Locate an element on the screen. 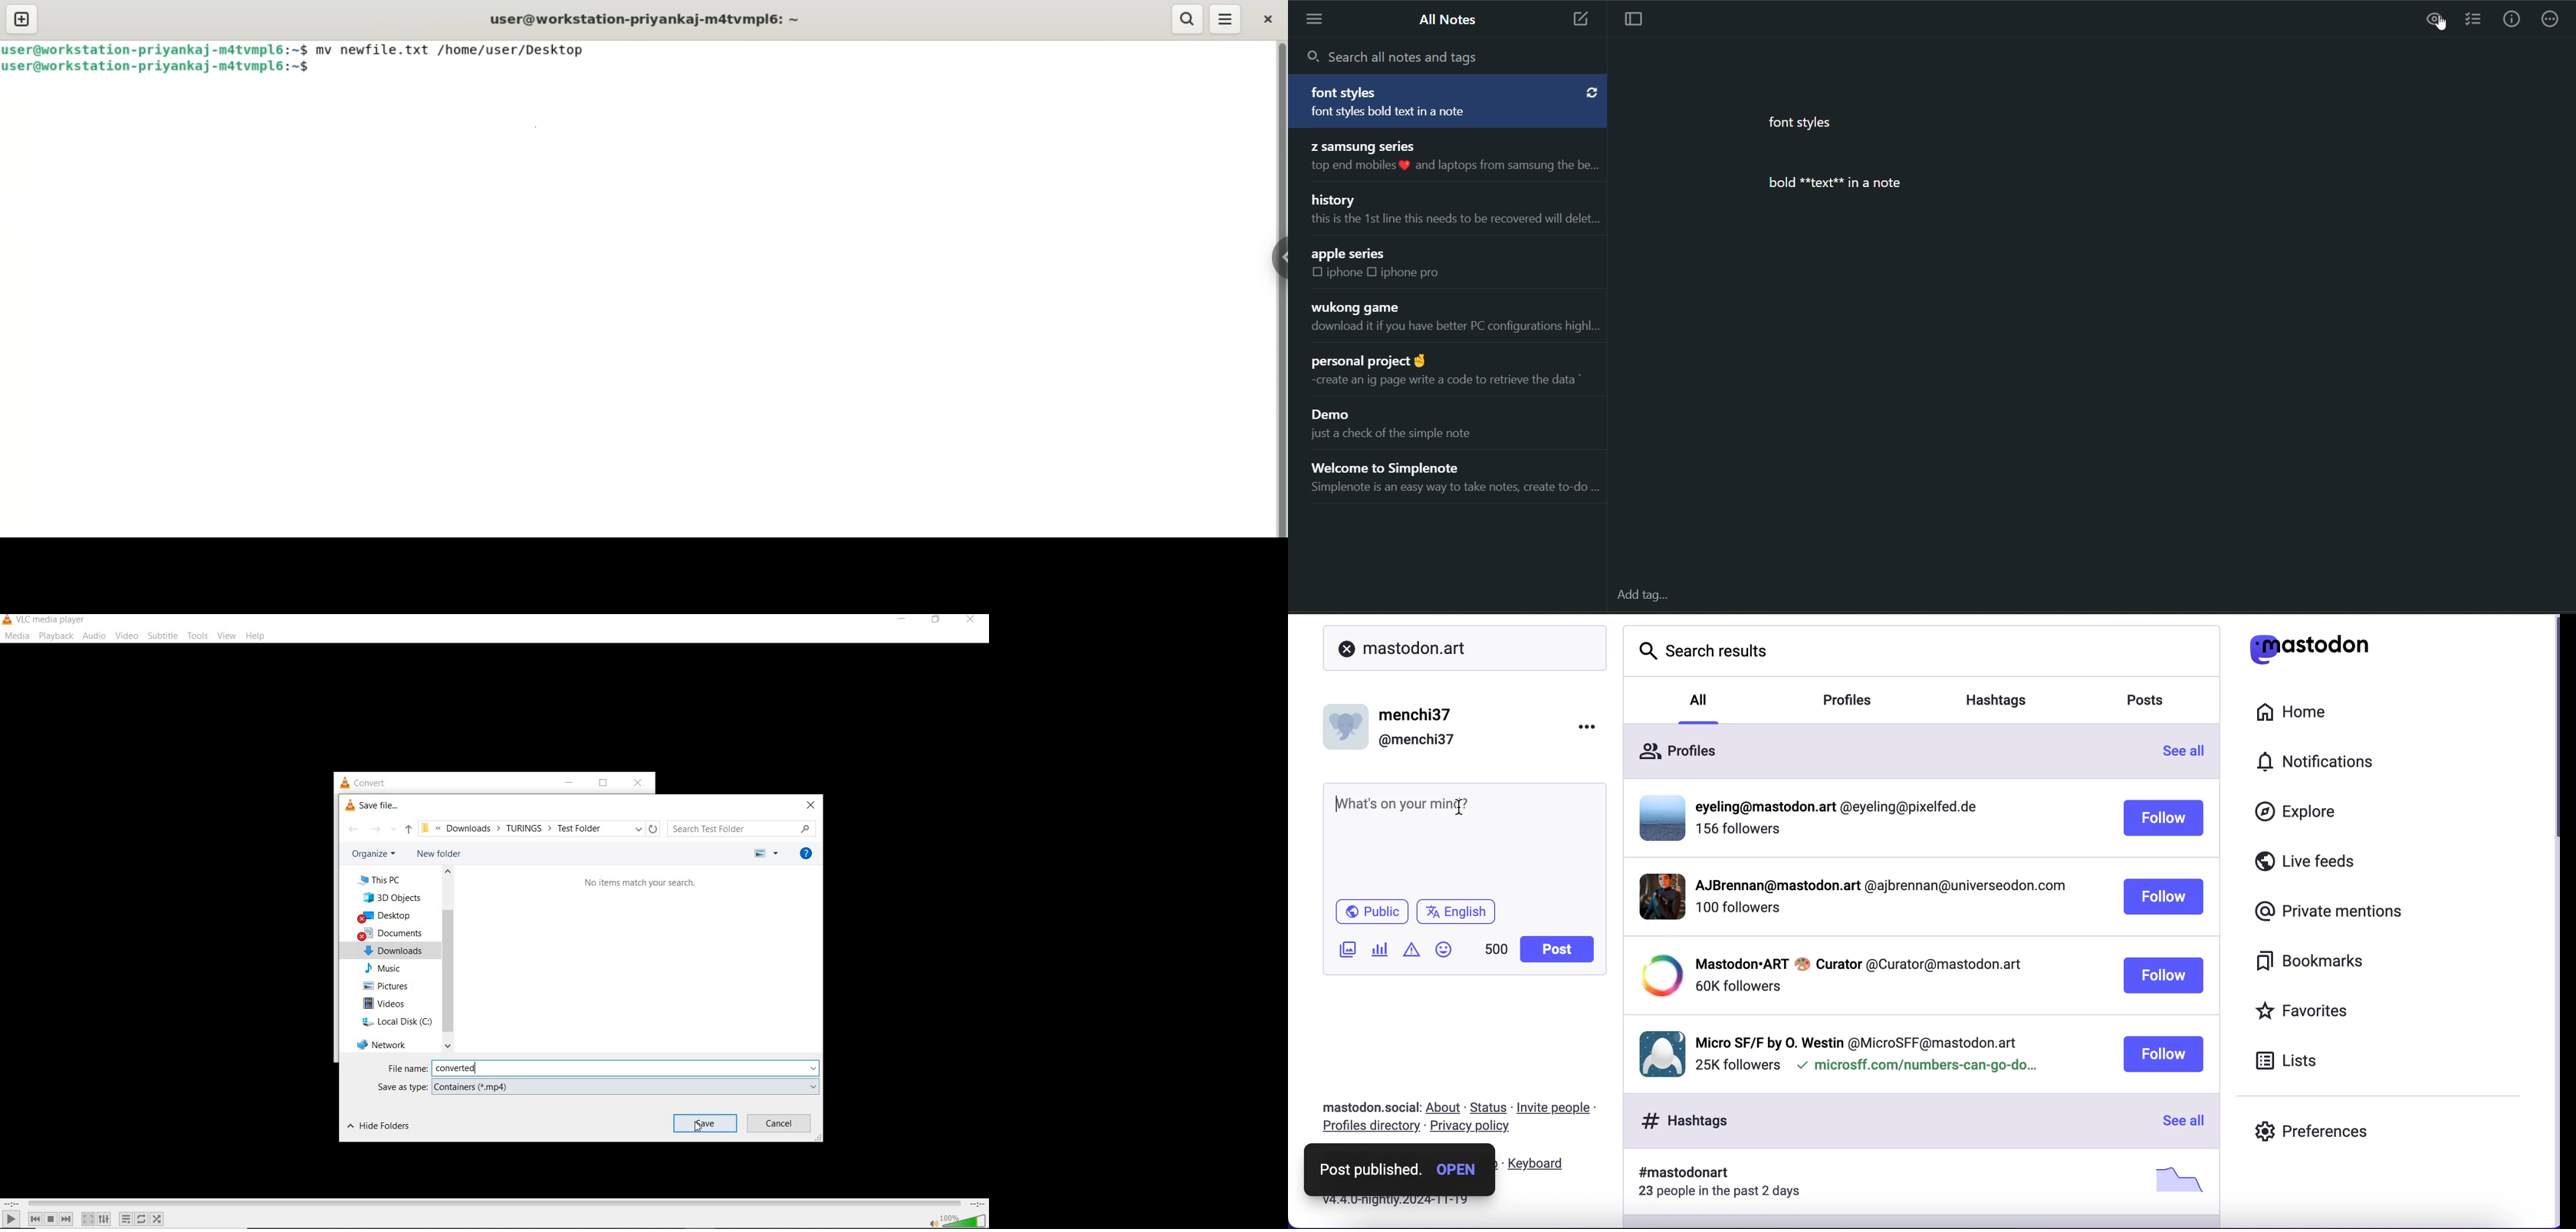 The width and height of the screenshot is (2576, 1232). convert is located at coordinates (372, 783).